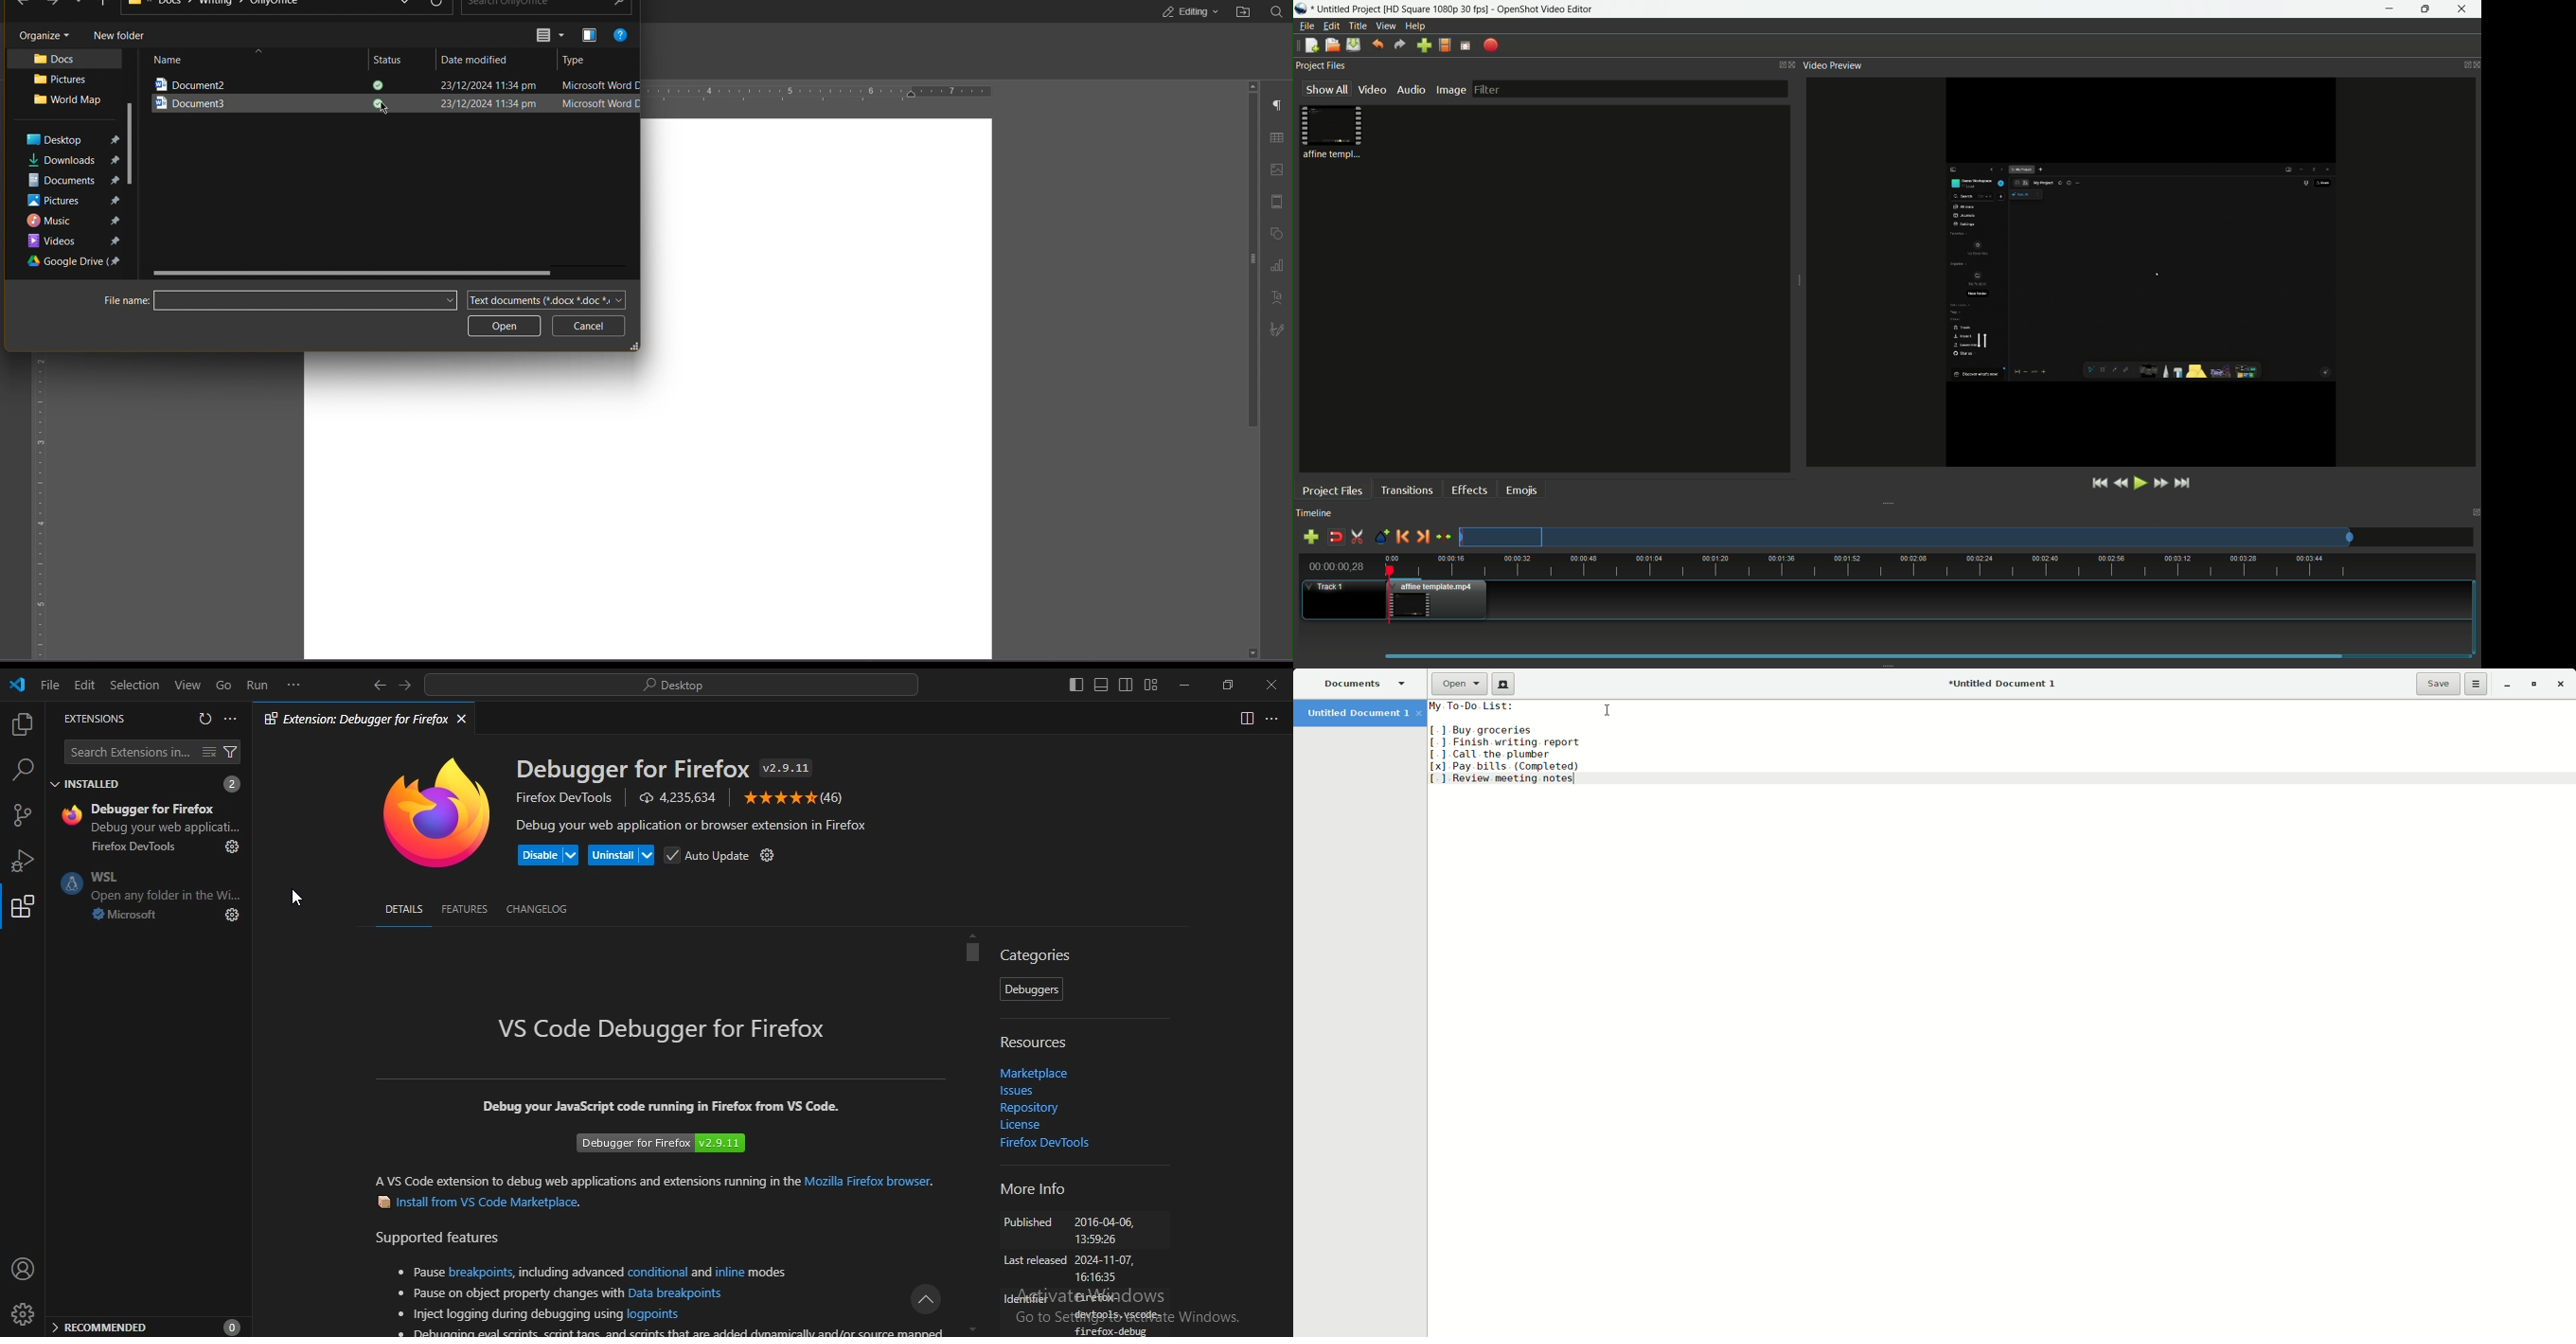 This screenshot has height=1344, width=2576. What do you see at coordinates (40, 34) in the screenshot?
I see `Organize` at bounding box center [40, 34].